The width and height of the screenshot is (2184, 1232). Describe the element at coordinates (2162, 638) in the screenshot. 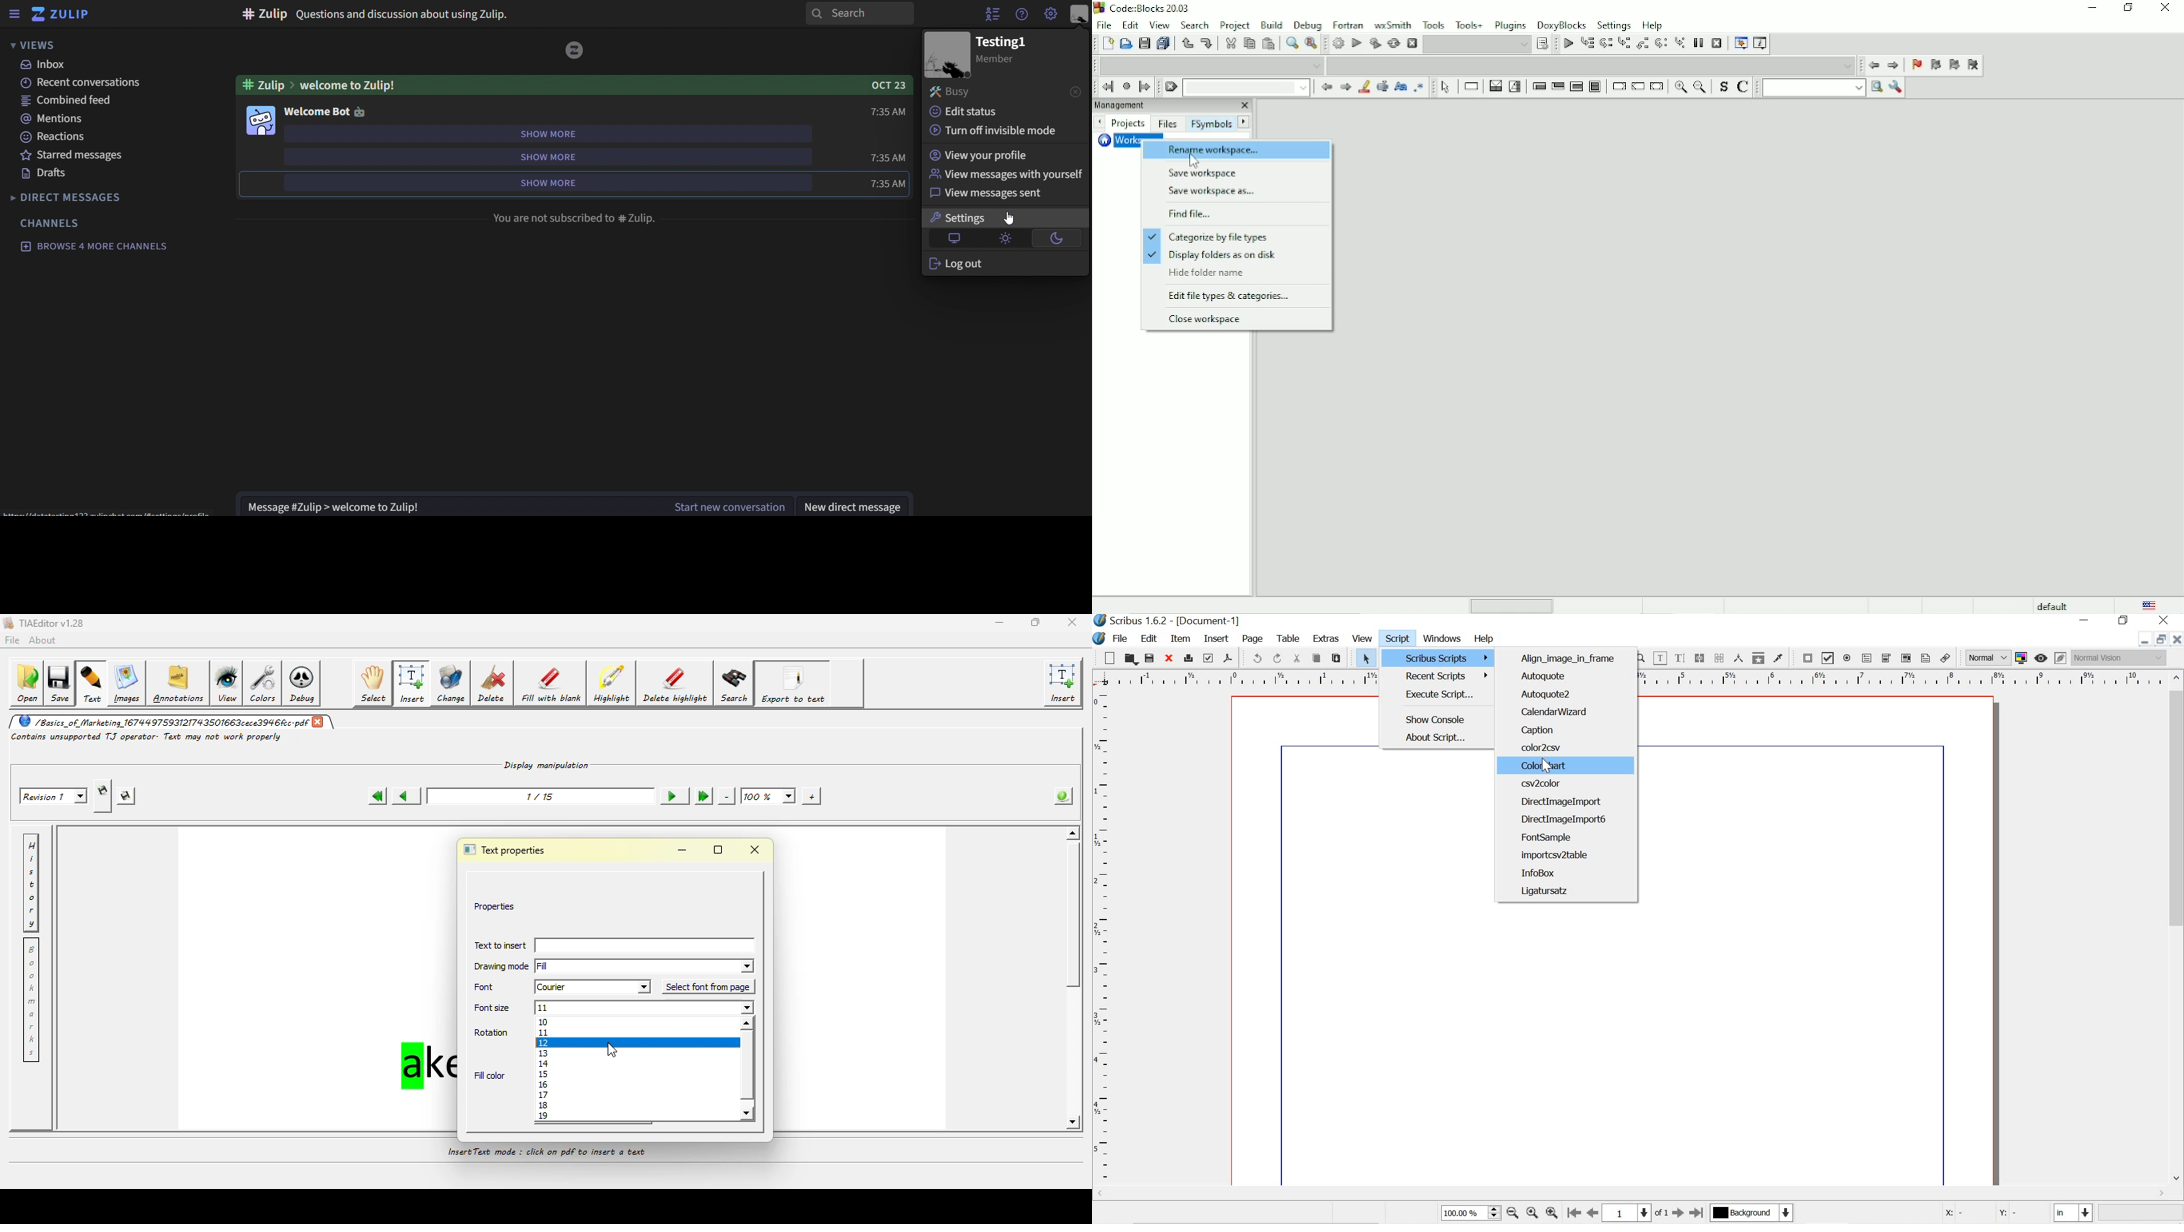

I see `restore down` at that location.